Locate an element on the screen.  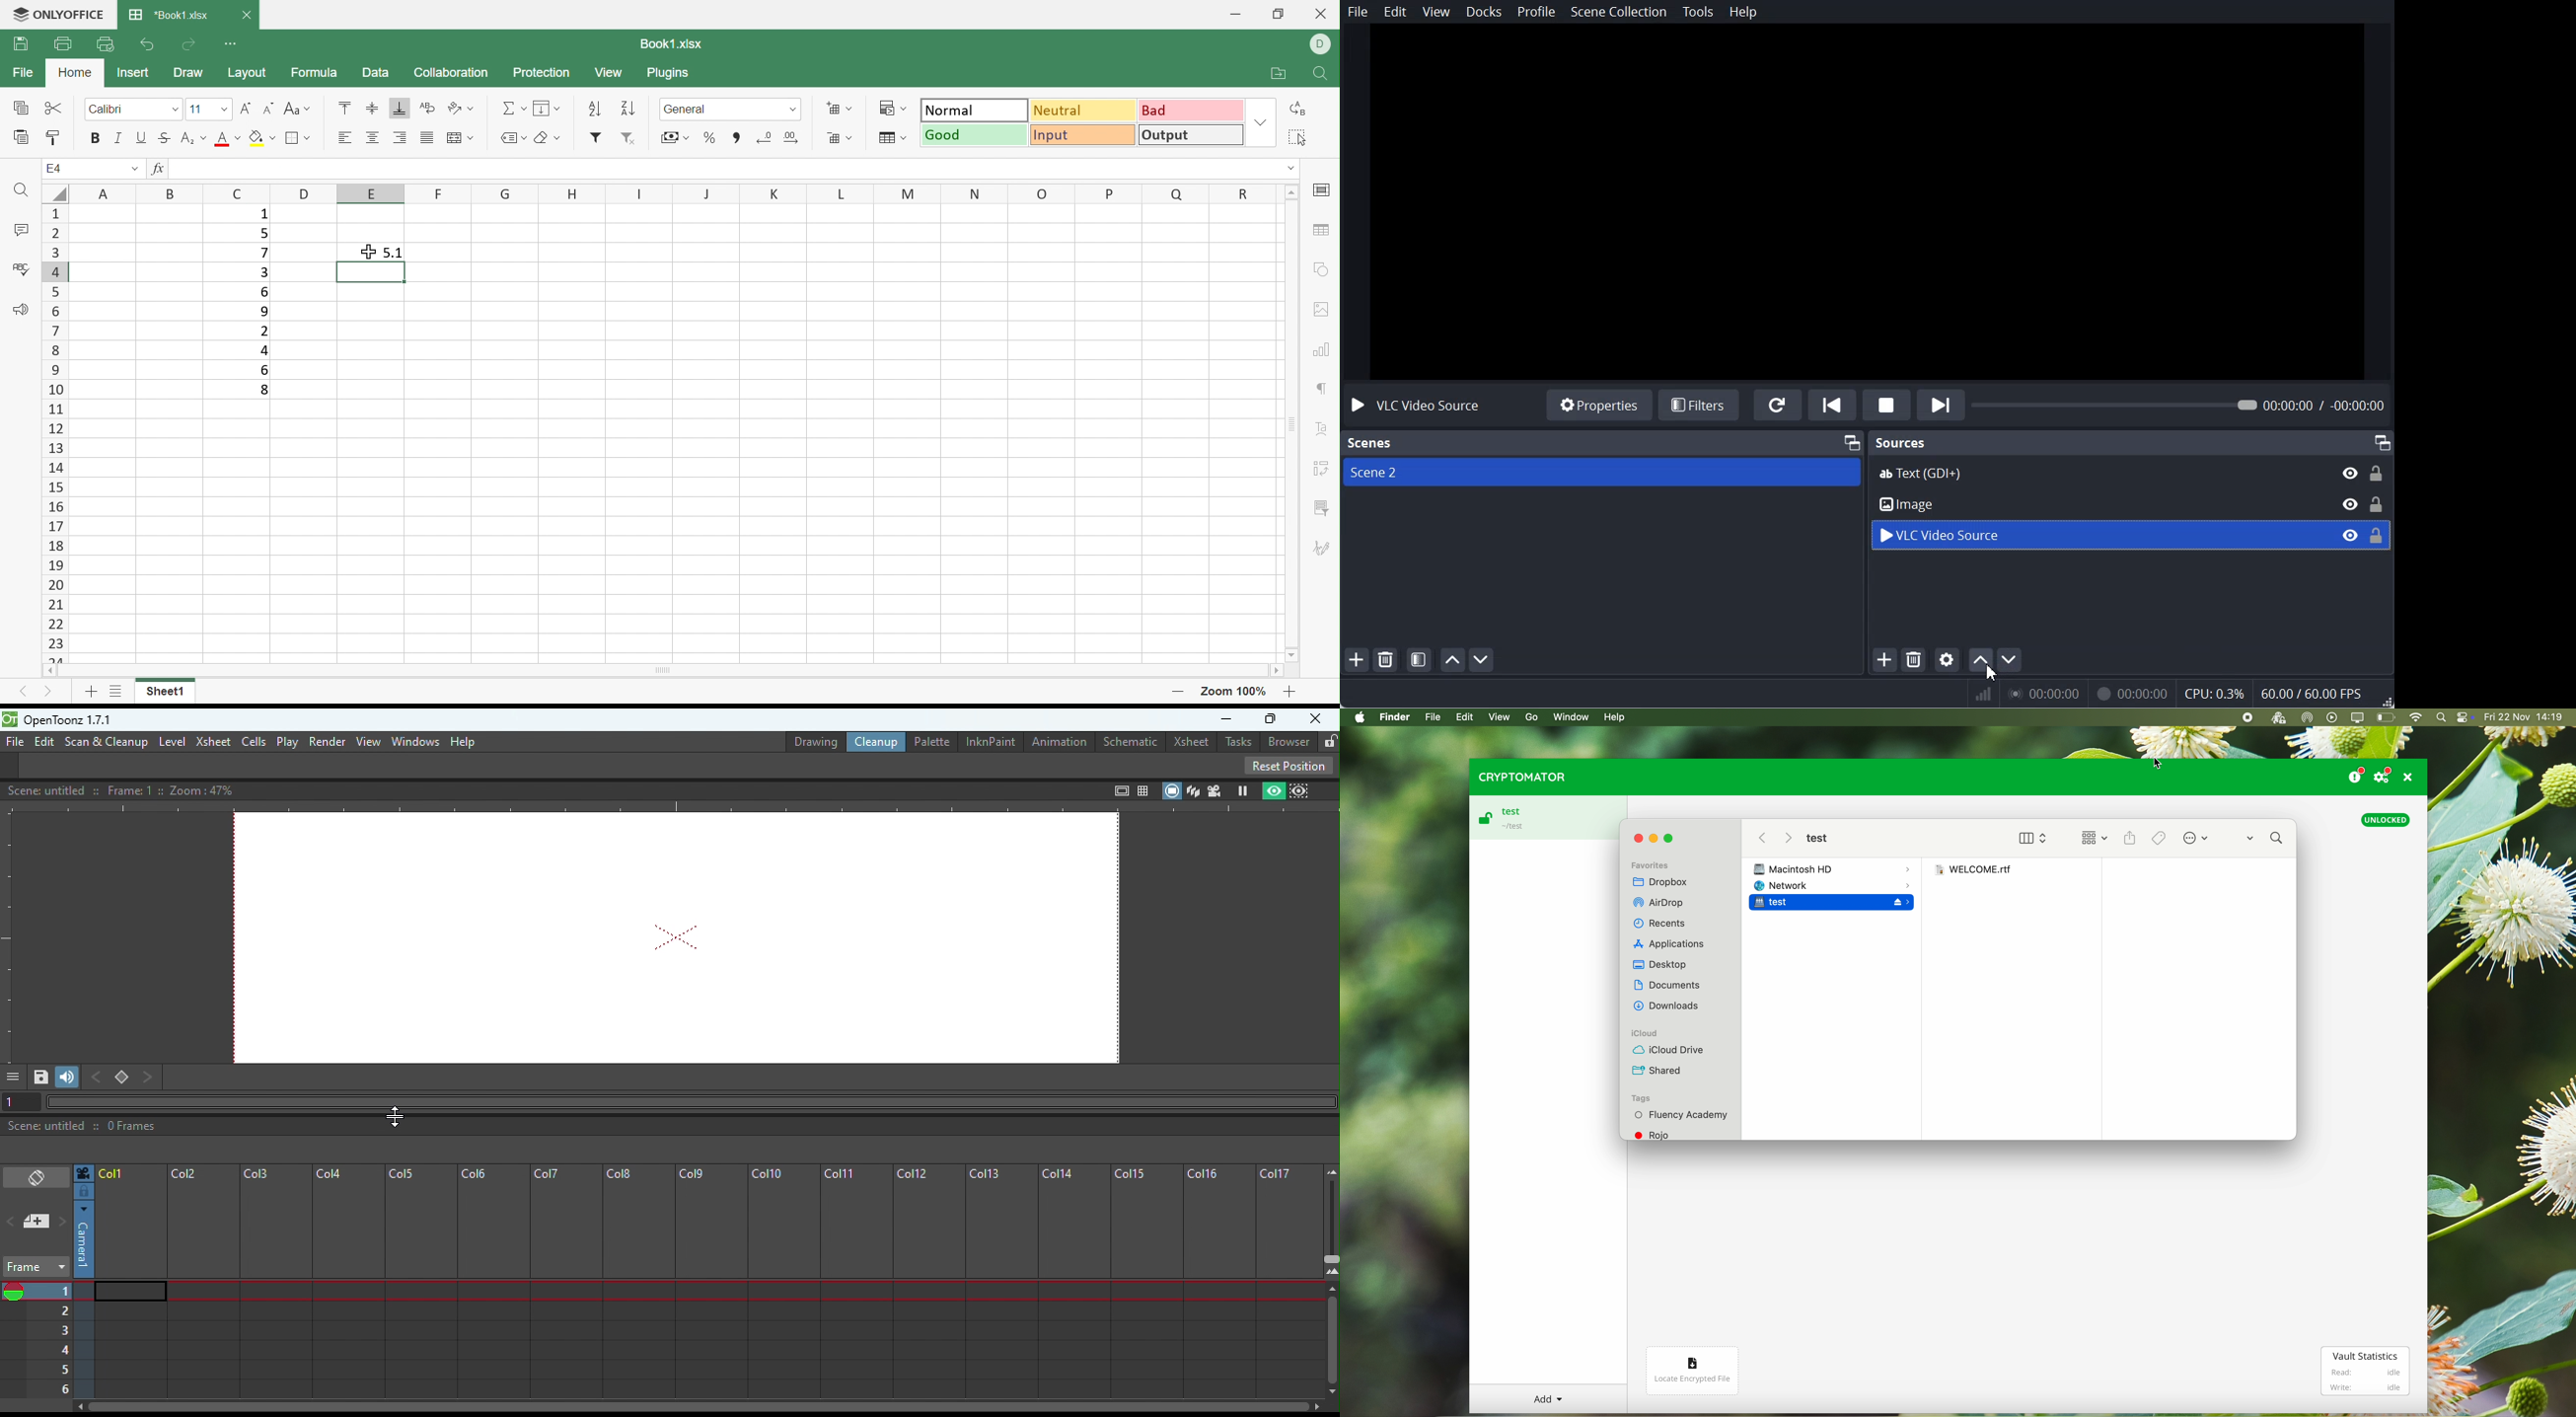
Comma style is located at coordinates (738, 138).